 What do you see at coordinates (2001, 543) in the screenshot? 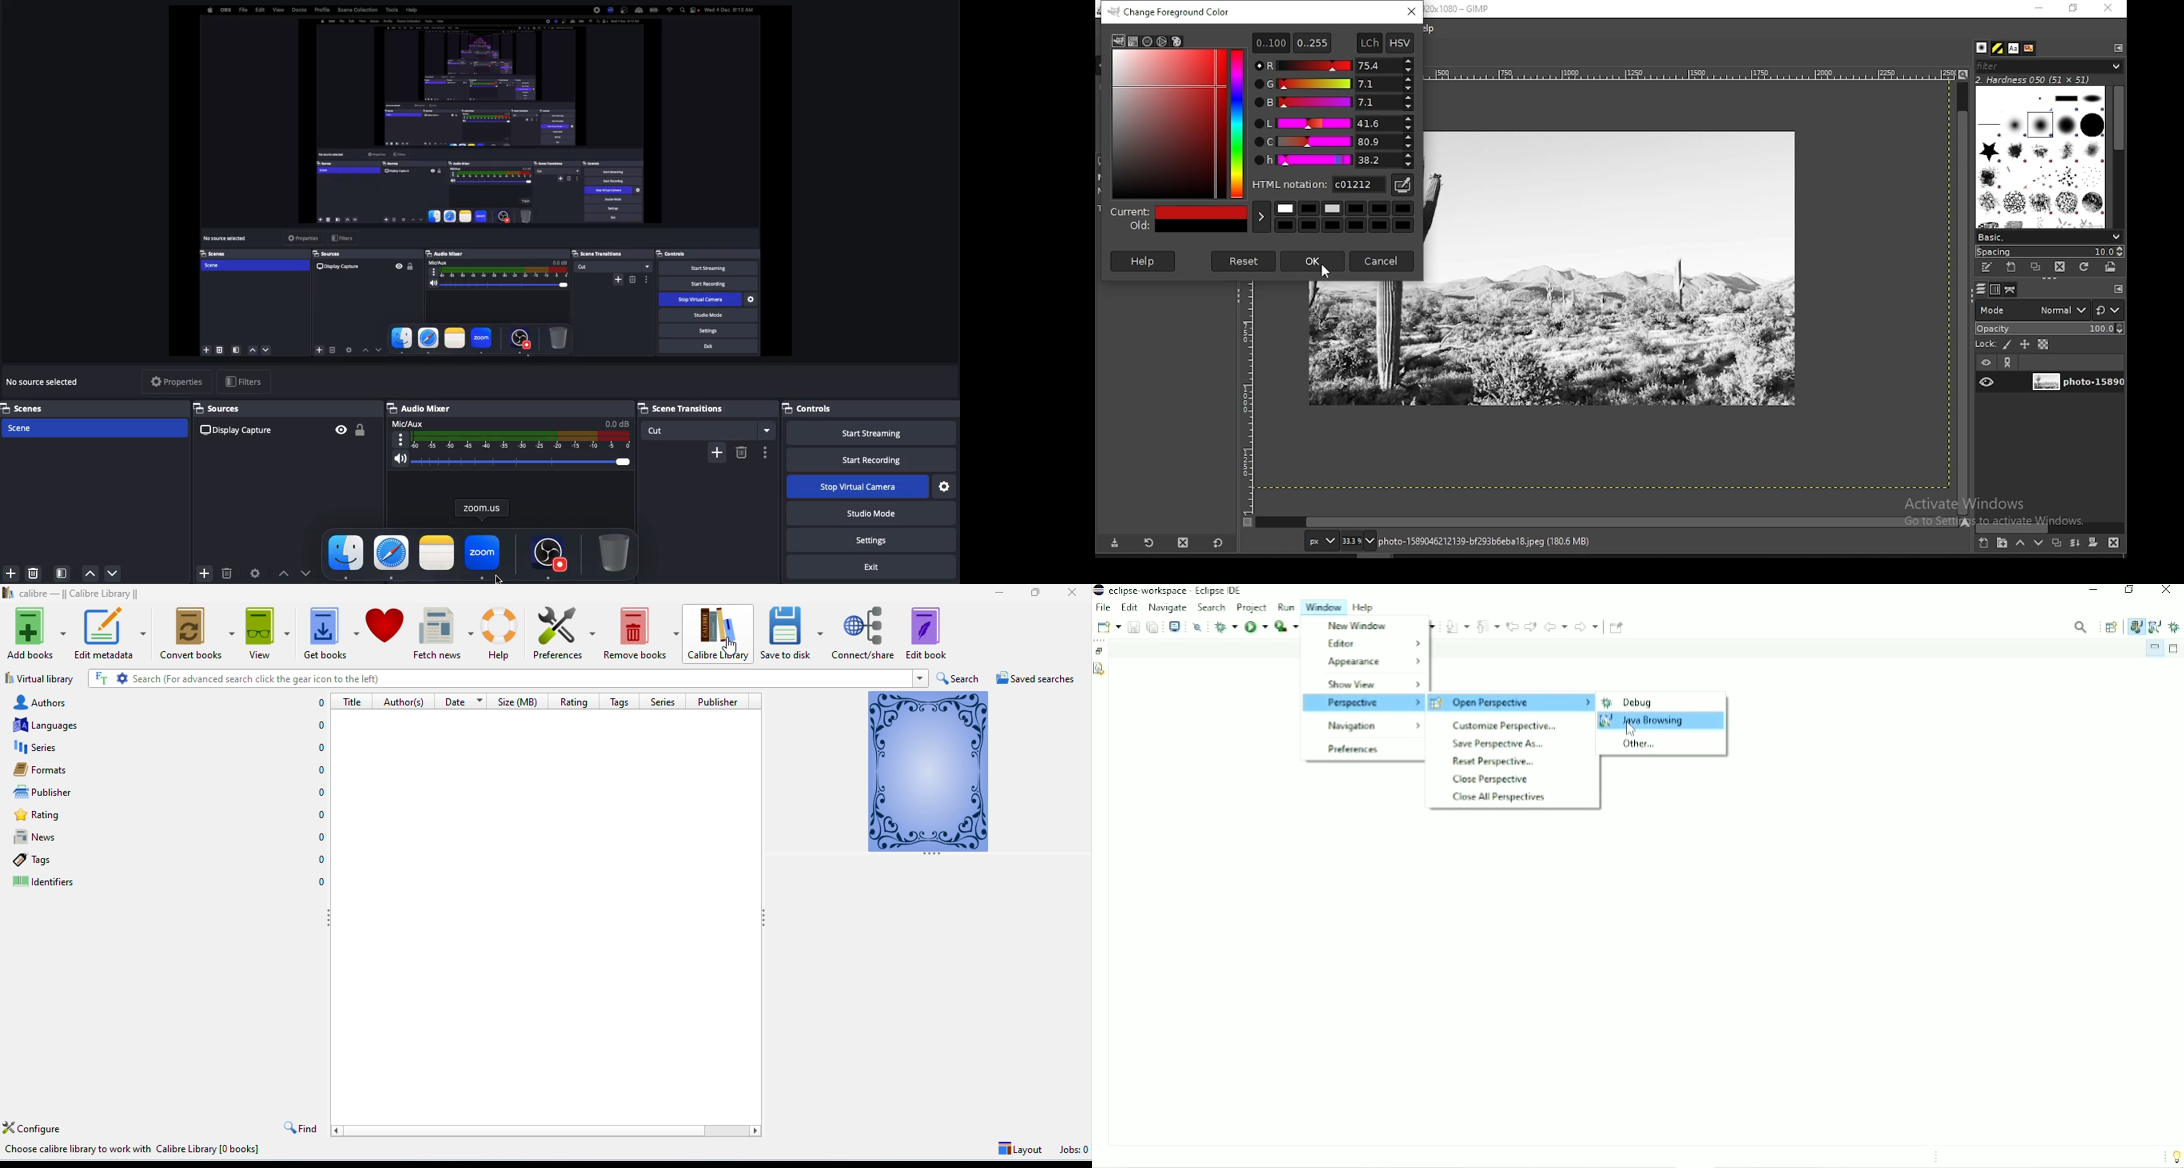
I see `new layer group` at bounding box center [2001, 543].